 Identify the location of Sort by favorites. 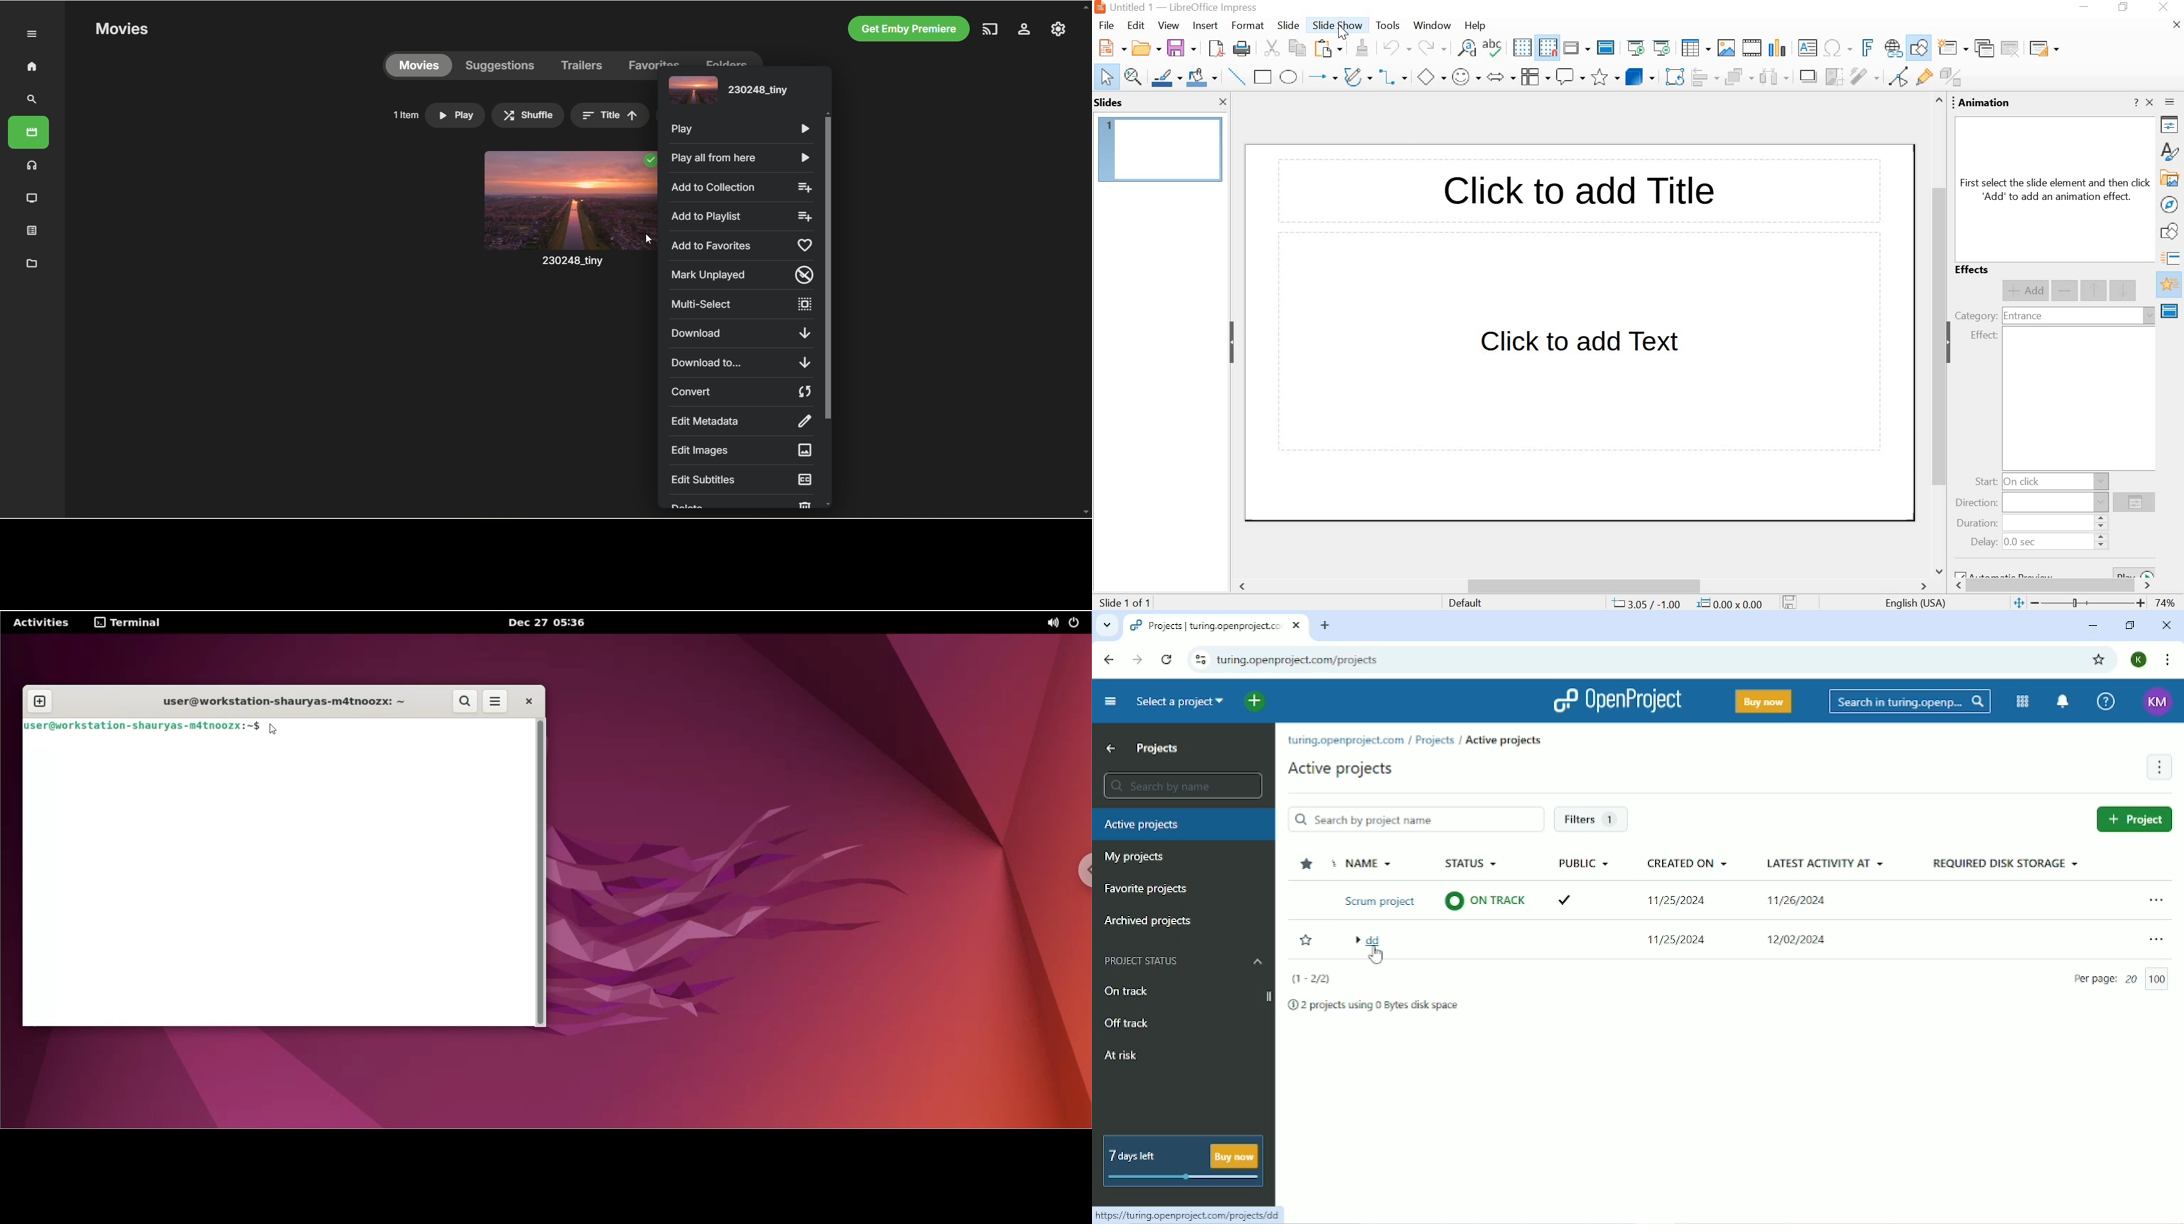
(1310, 863).